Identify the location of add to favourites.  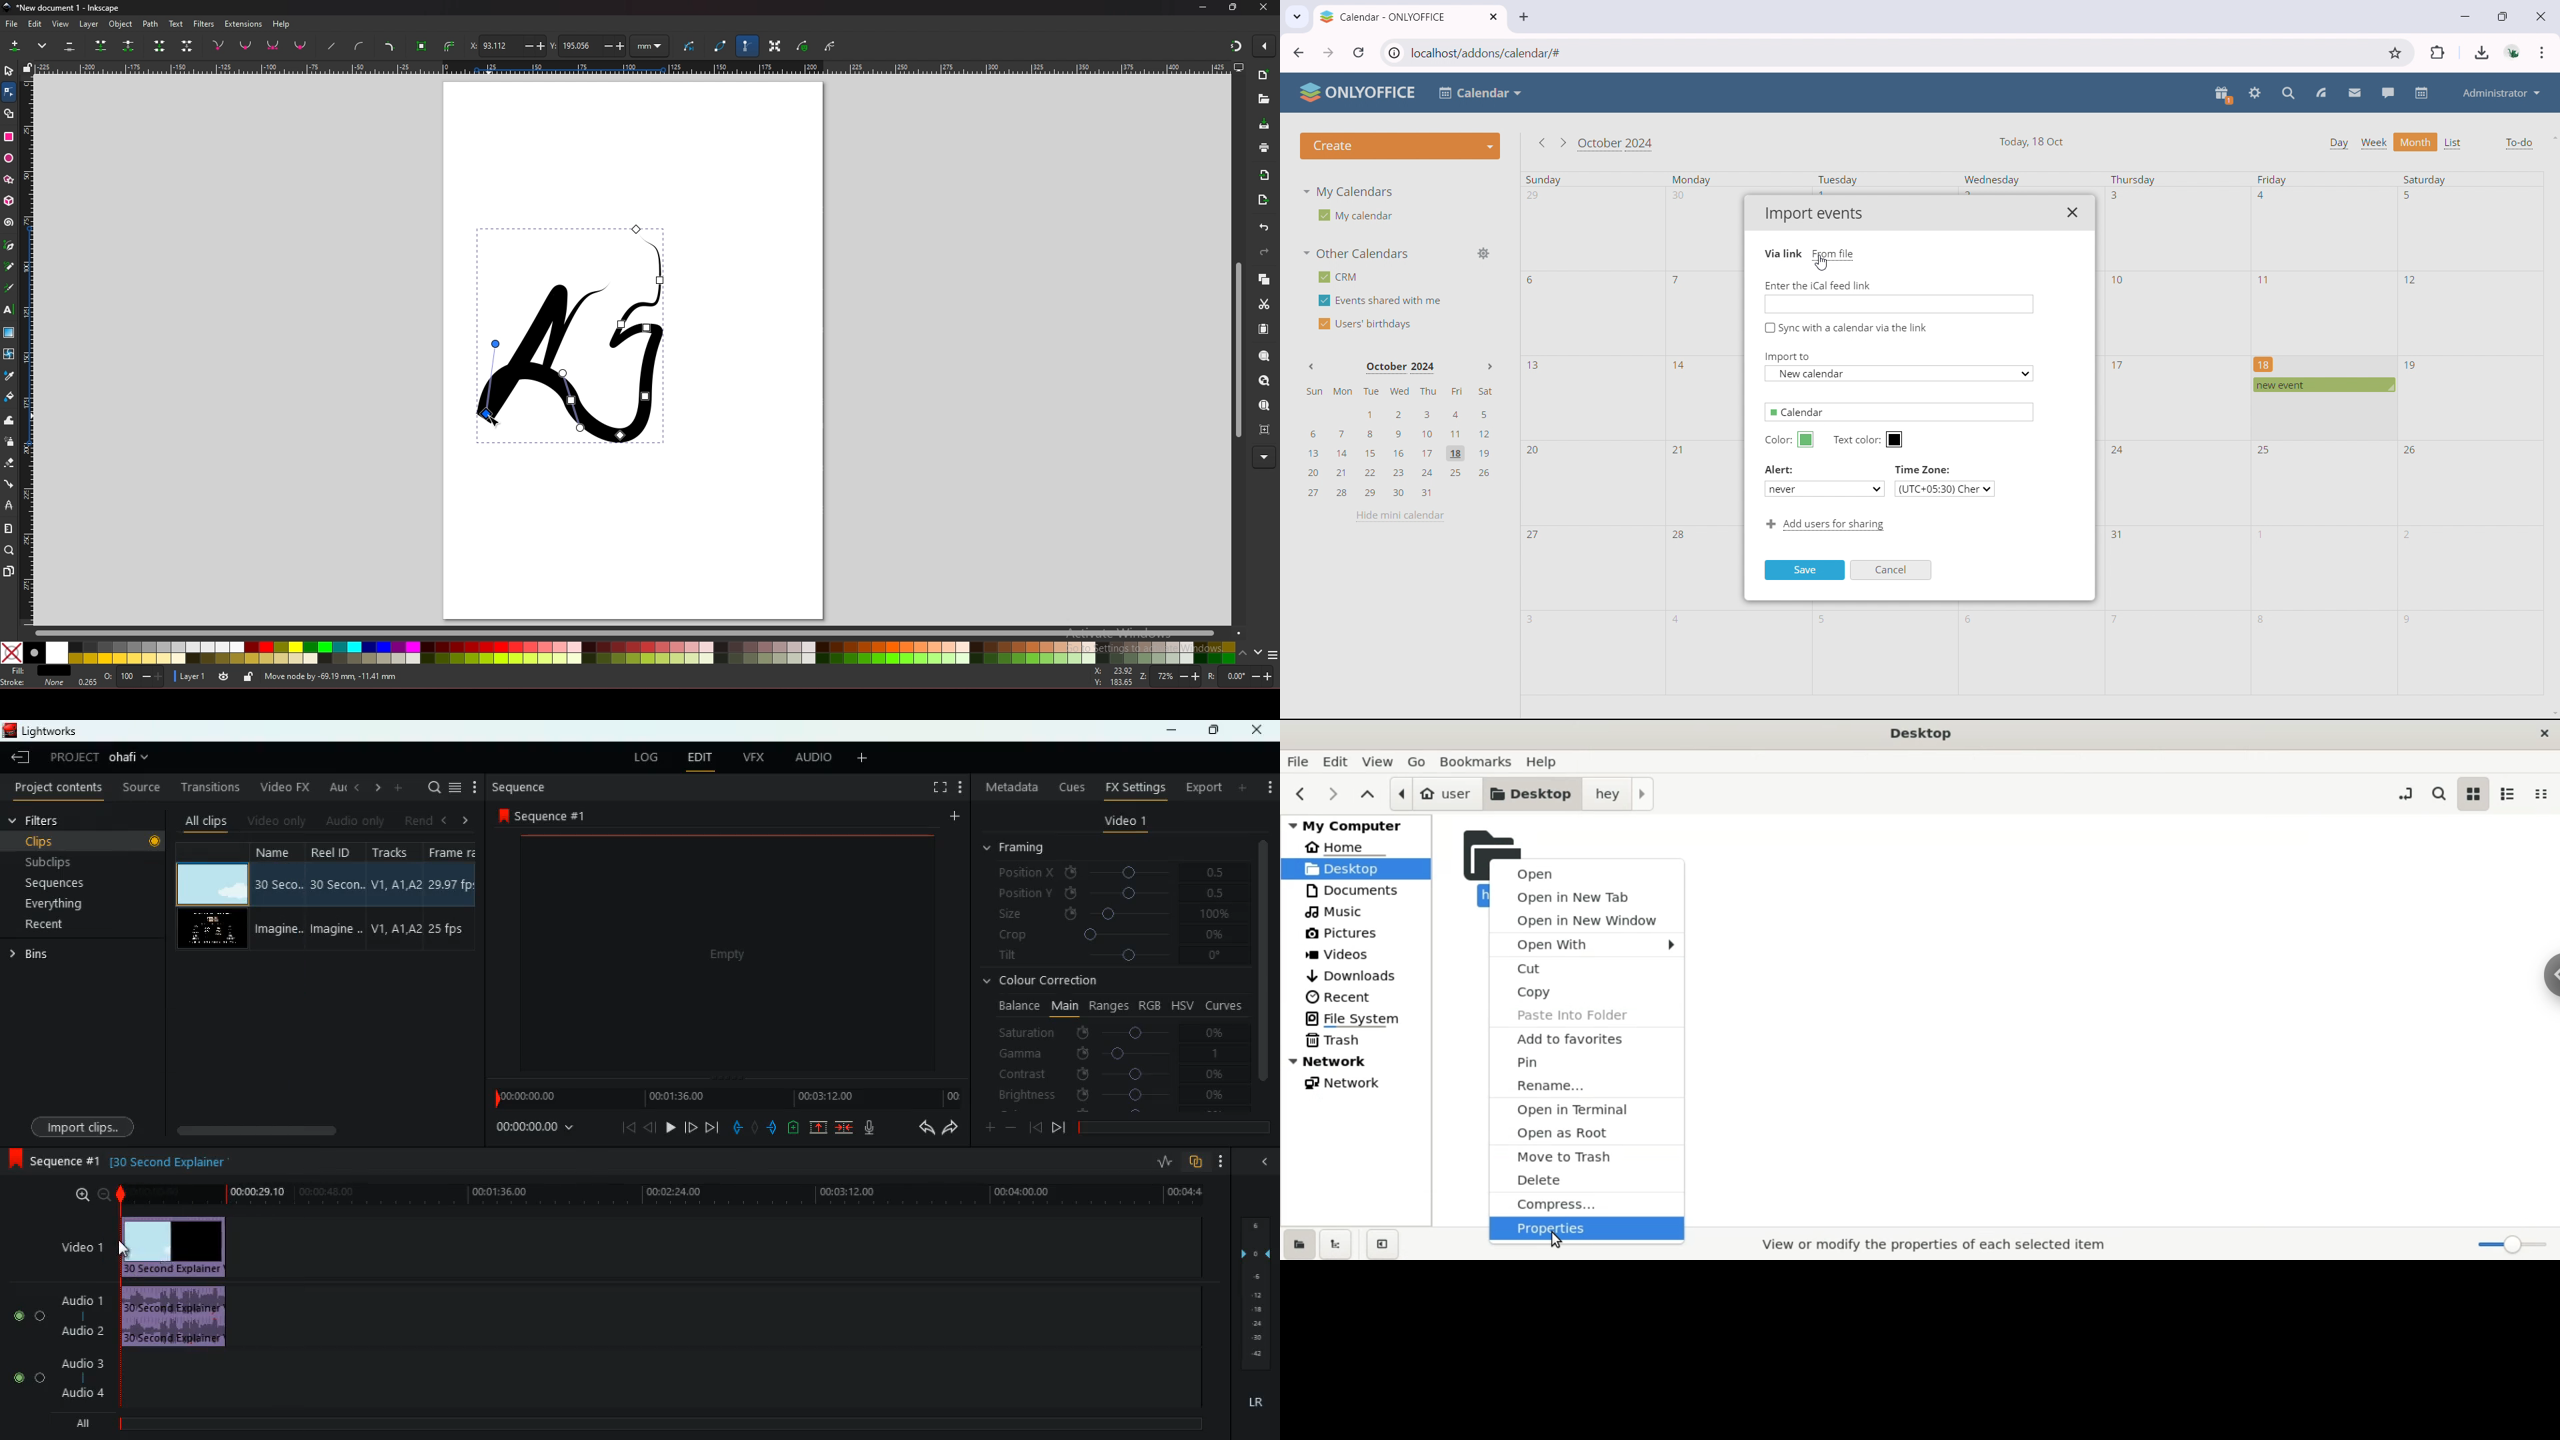
(1588, 1037).